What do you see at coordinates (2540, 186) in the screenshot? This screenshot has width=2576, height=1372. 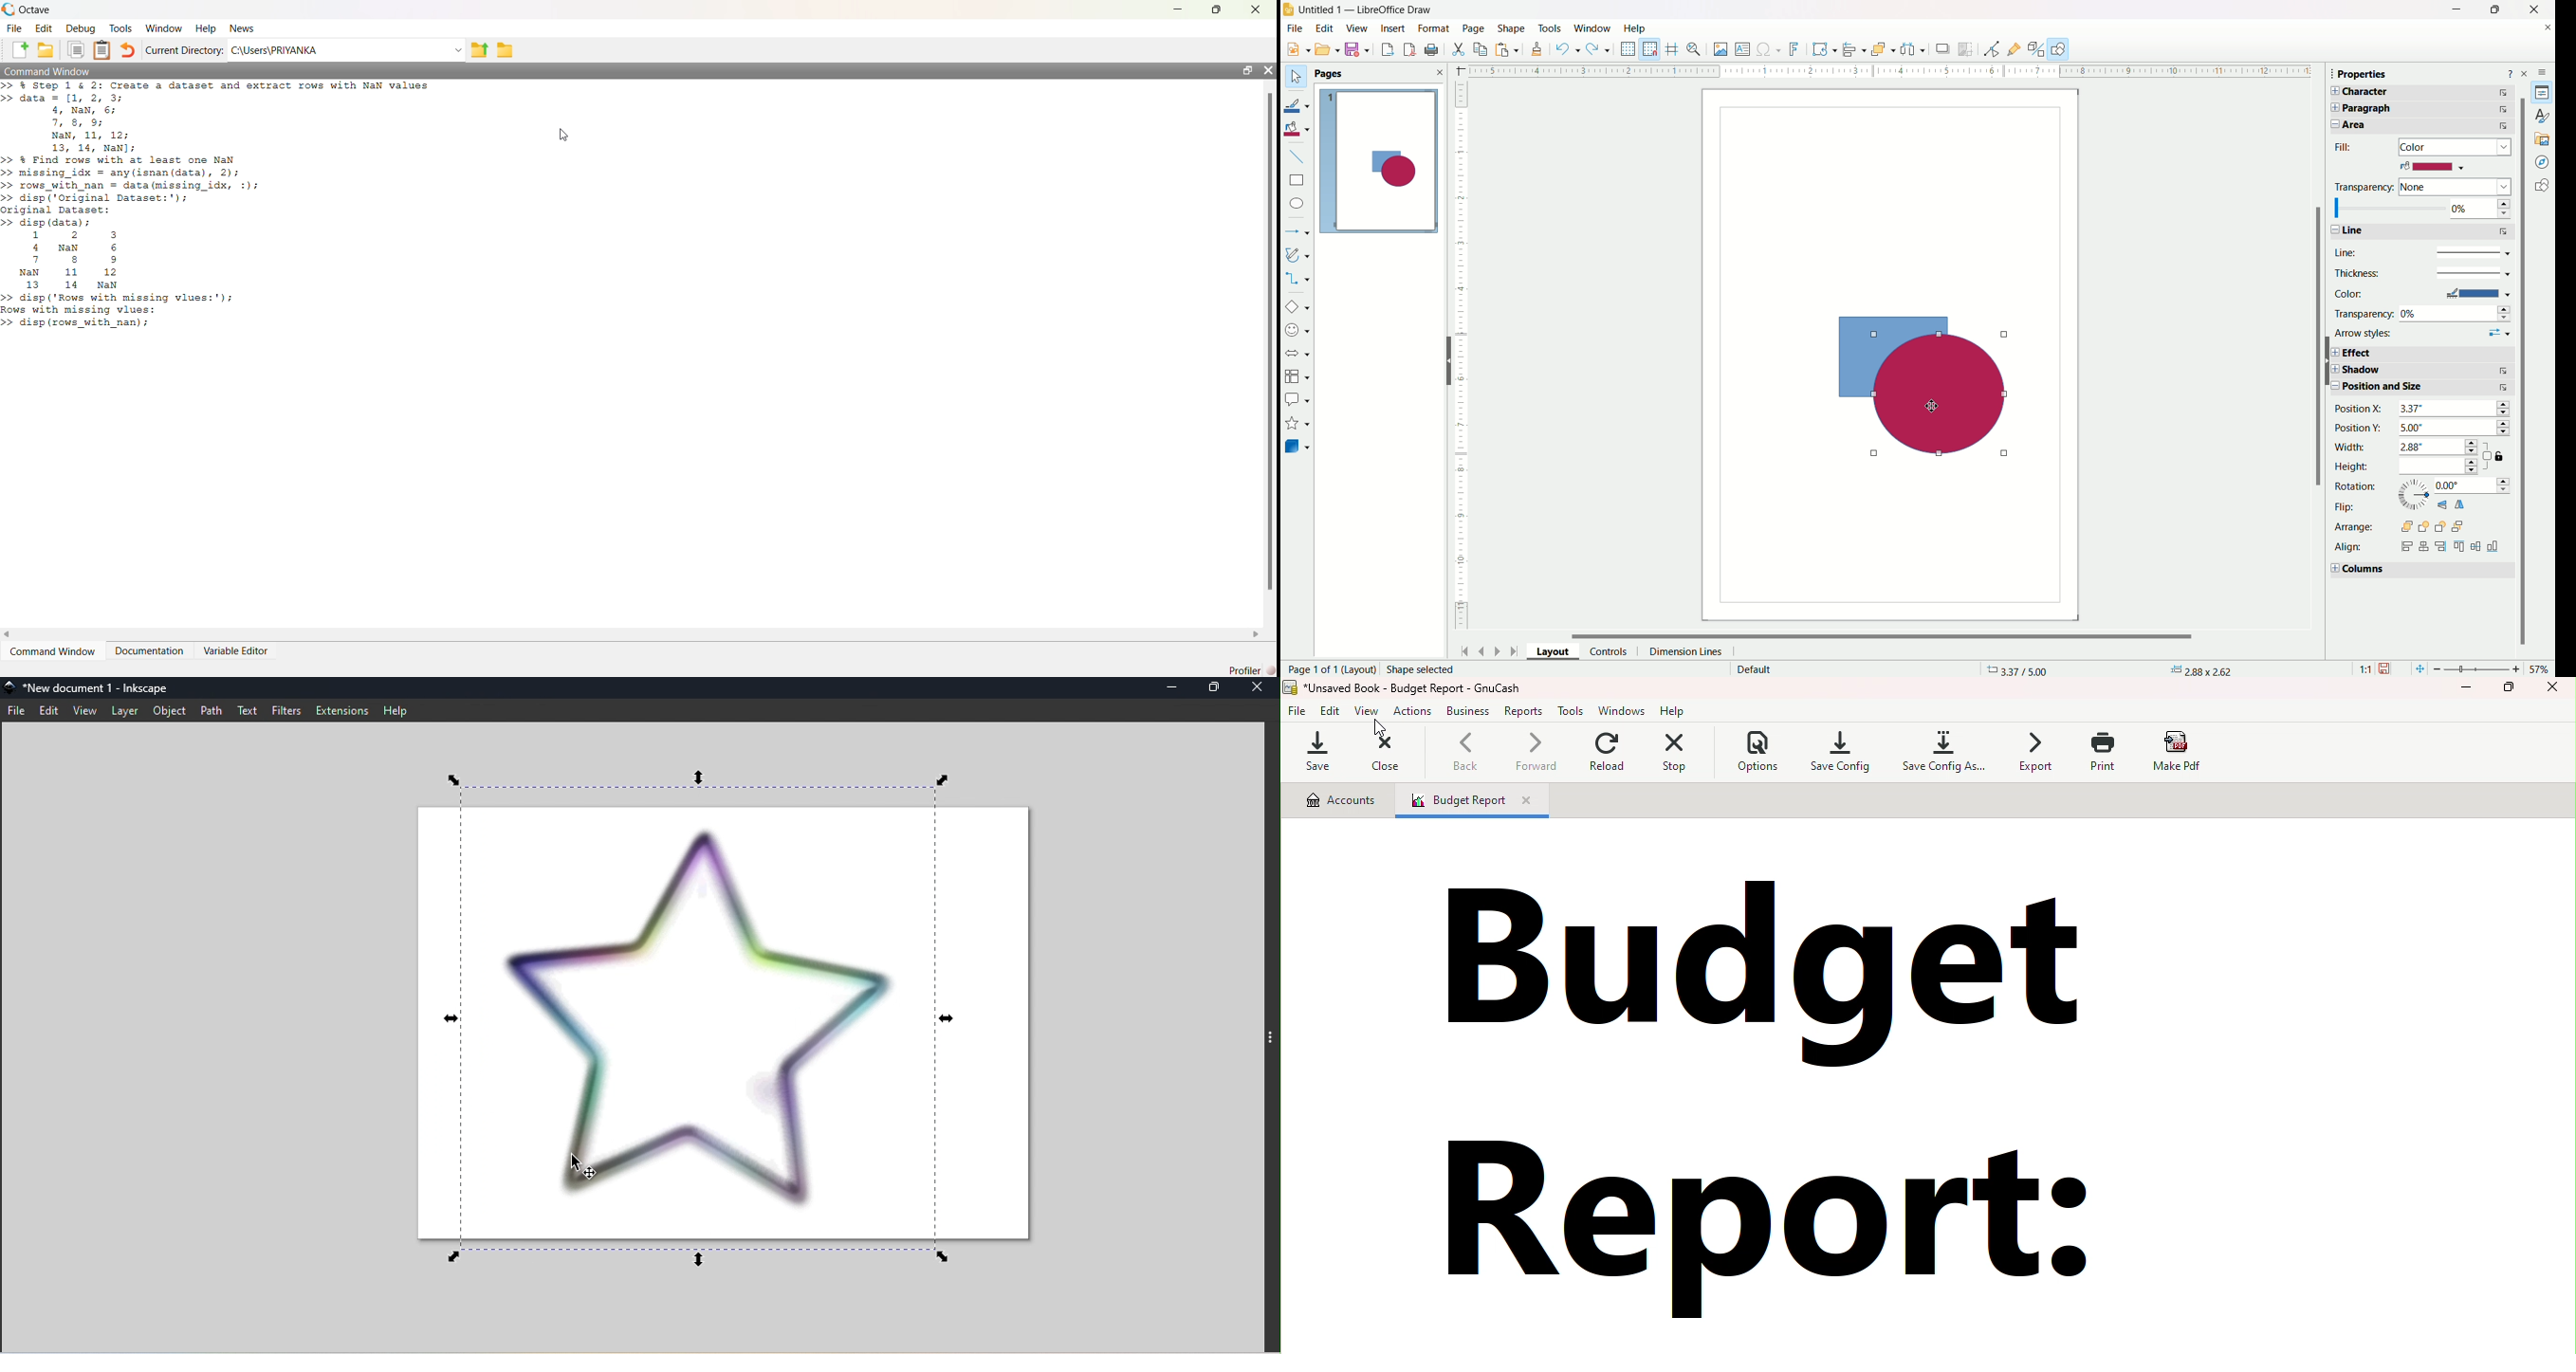 I see `shapes` at bounding box center [2540, 186].